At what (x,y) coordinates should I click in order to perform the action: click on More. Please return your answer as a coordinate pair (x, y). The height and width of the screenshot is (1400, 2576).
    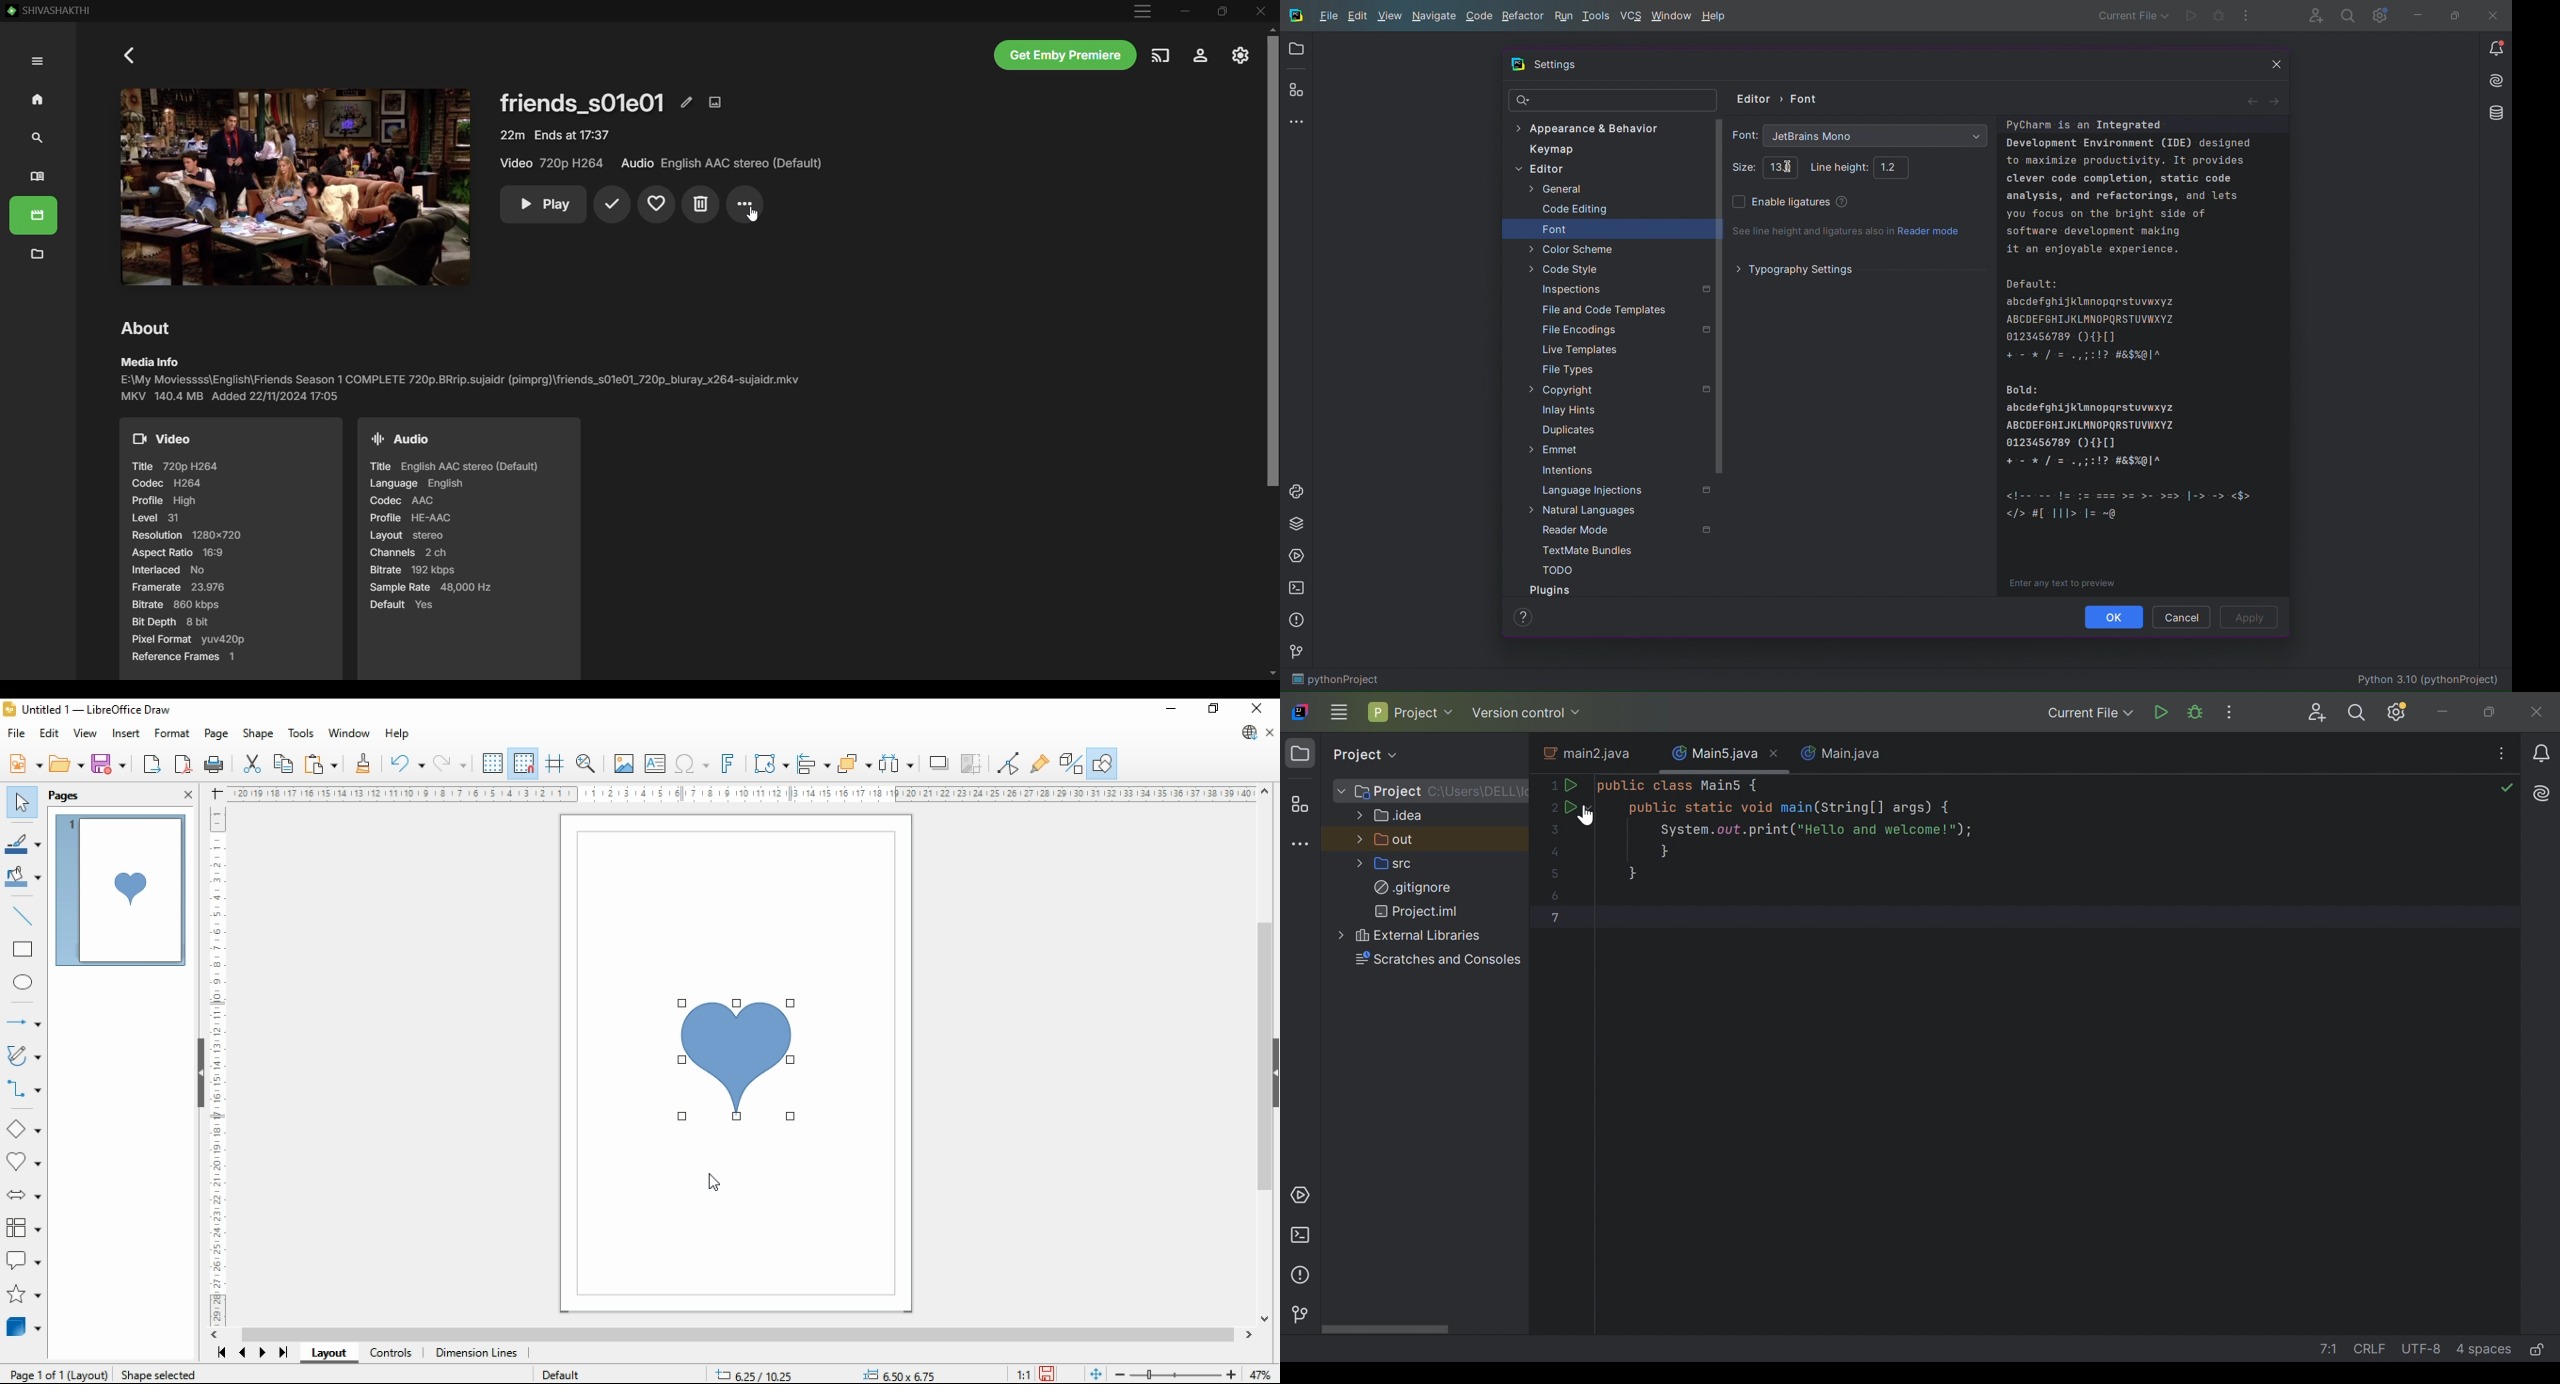
    Looking at the image, I should click on (1298, 123).